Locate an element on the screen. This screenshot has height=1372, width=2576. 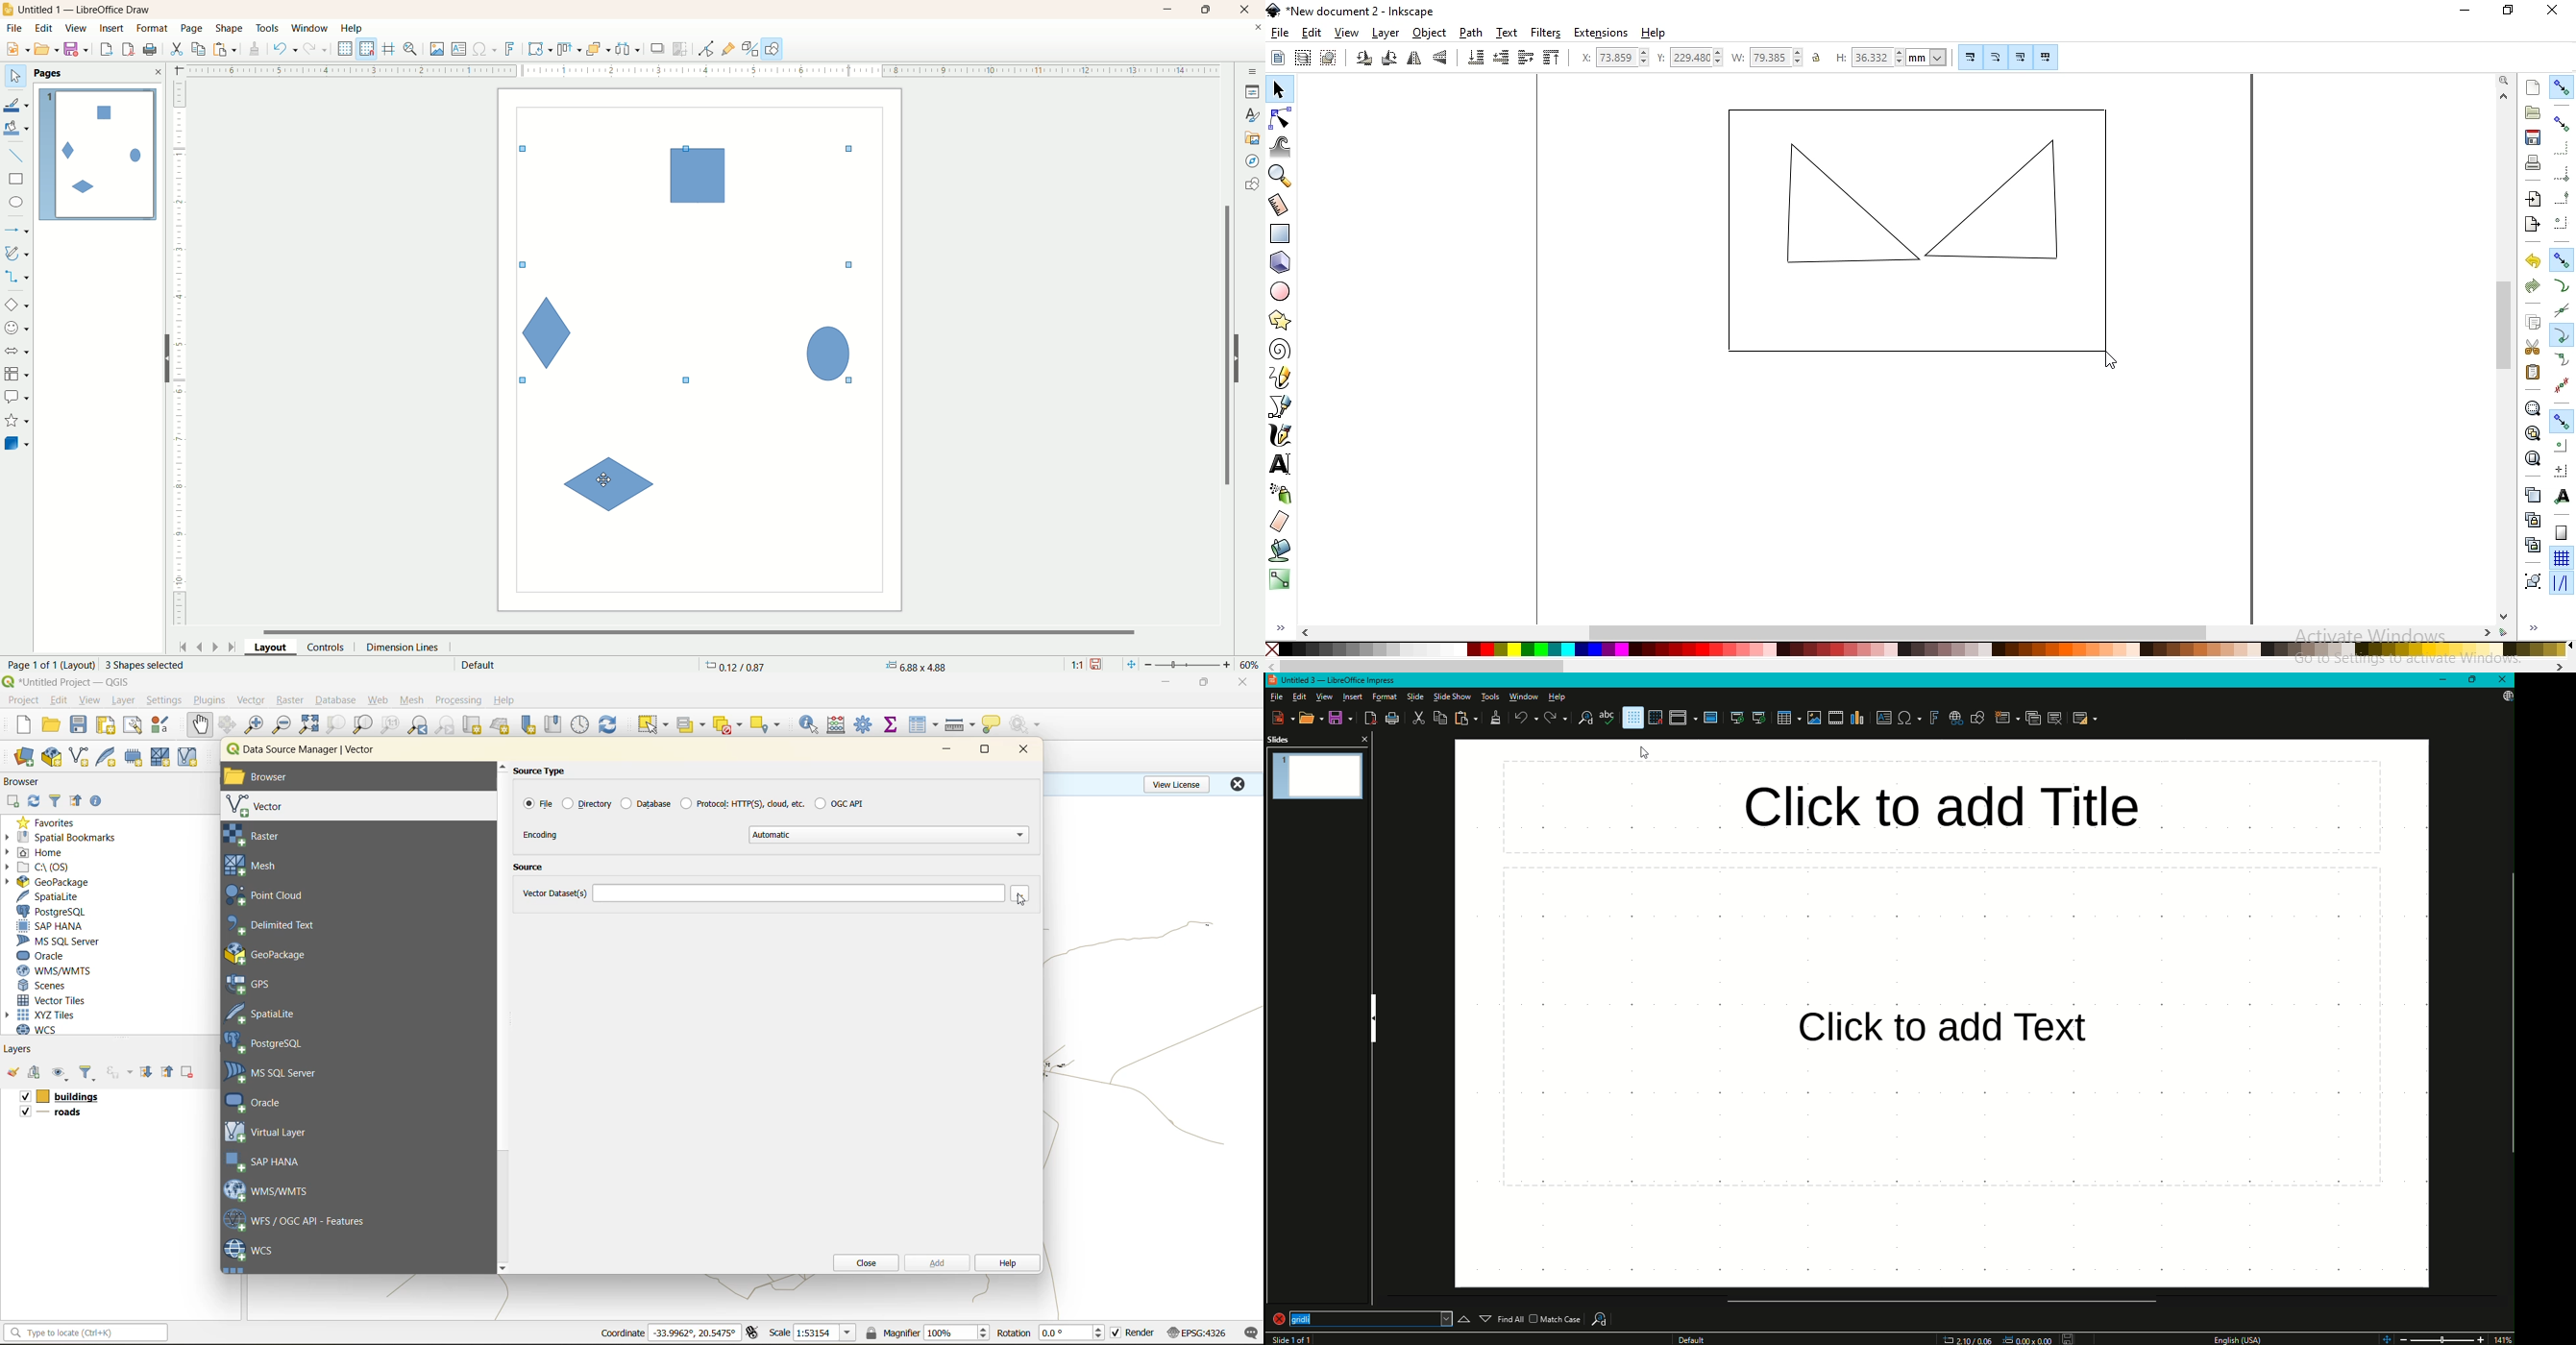
file is located at coordinates (16, 28).